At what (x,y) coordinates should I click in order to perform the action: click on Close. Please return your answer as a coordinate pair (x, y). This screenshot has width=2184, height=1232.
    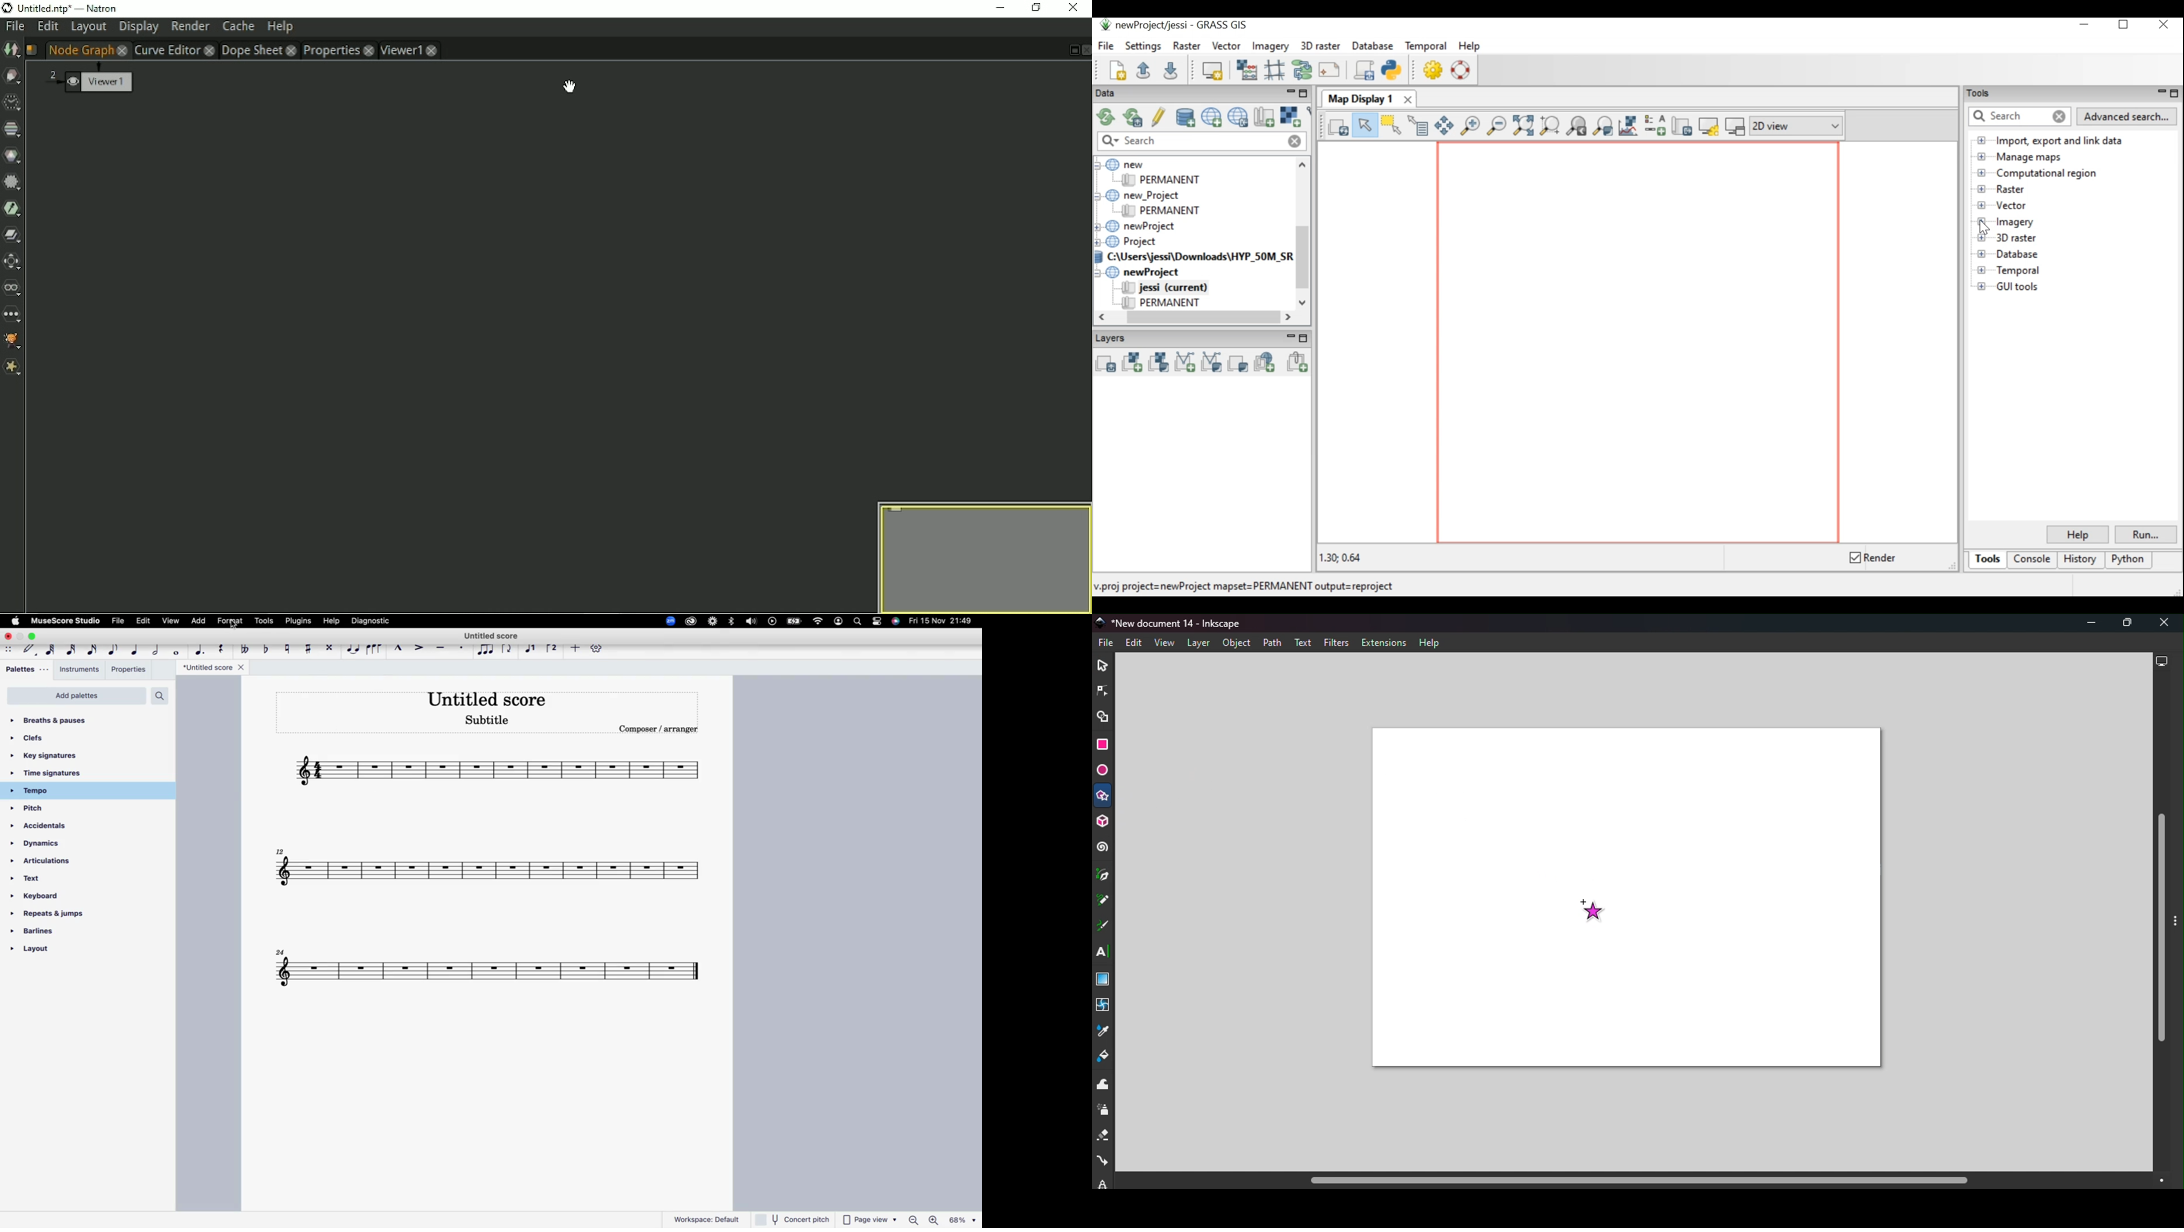
    Looking at the image, I should click on (2165, 624).